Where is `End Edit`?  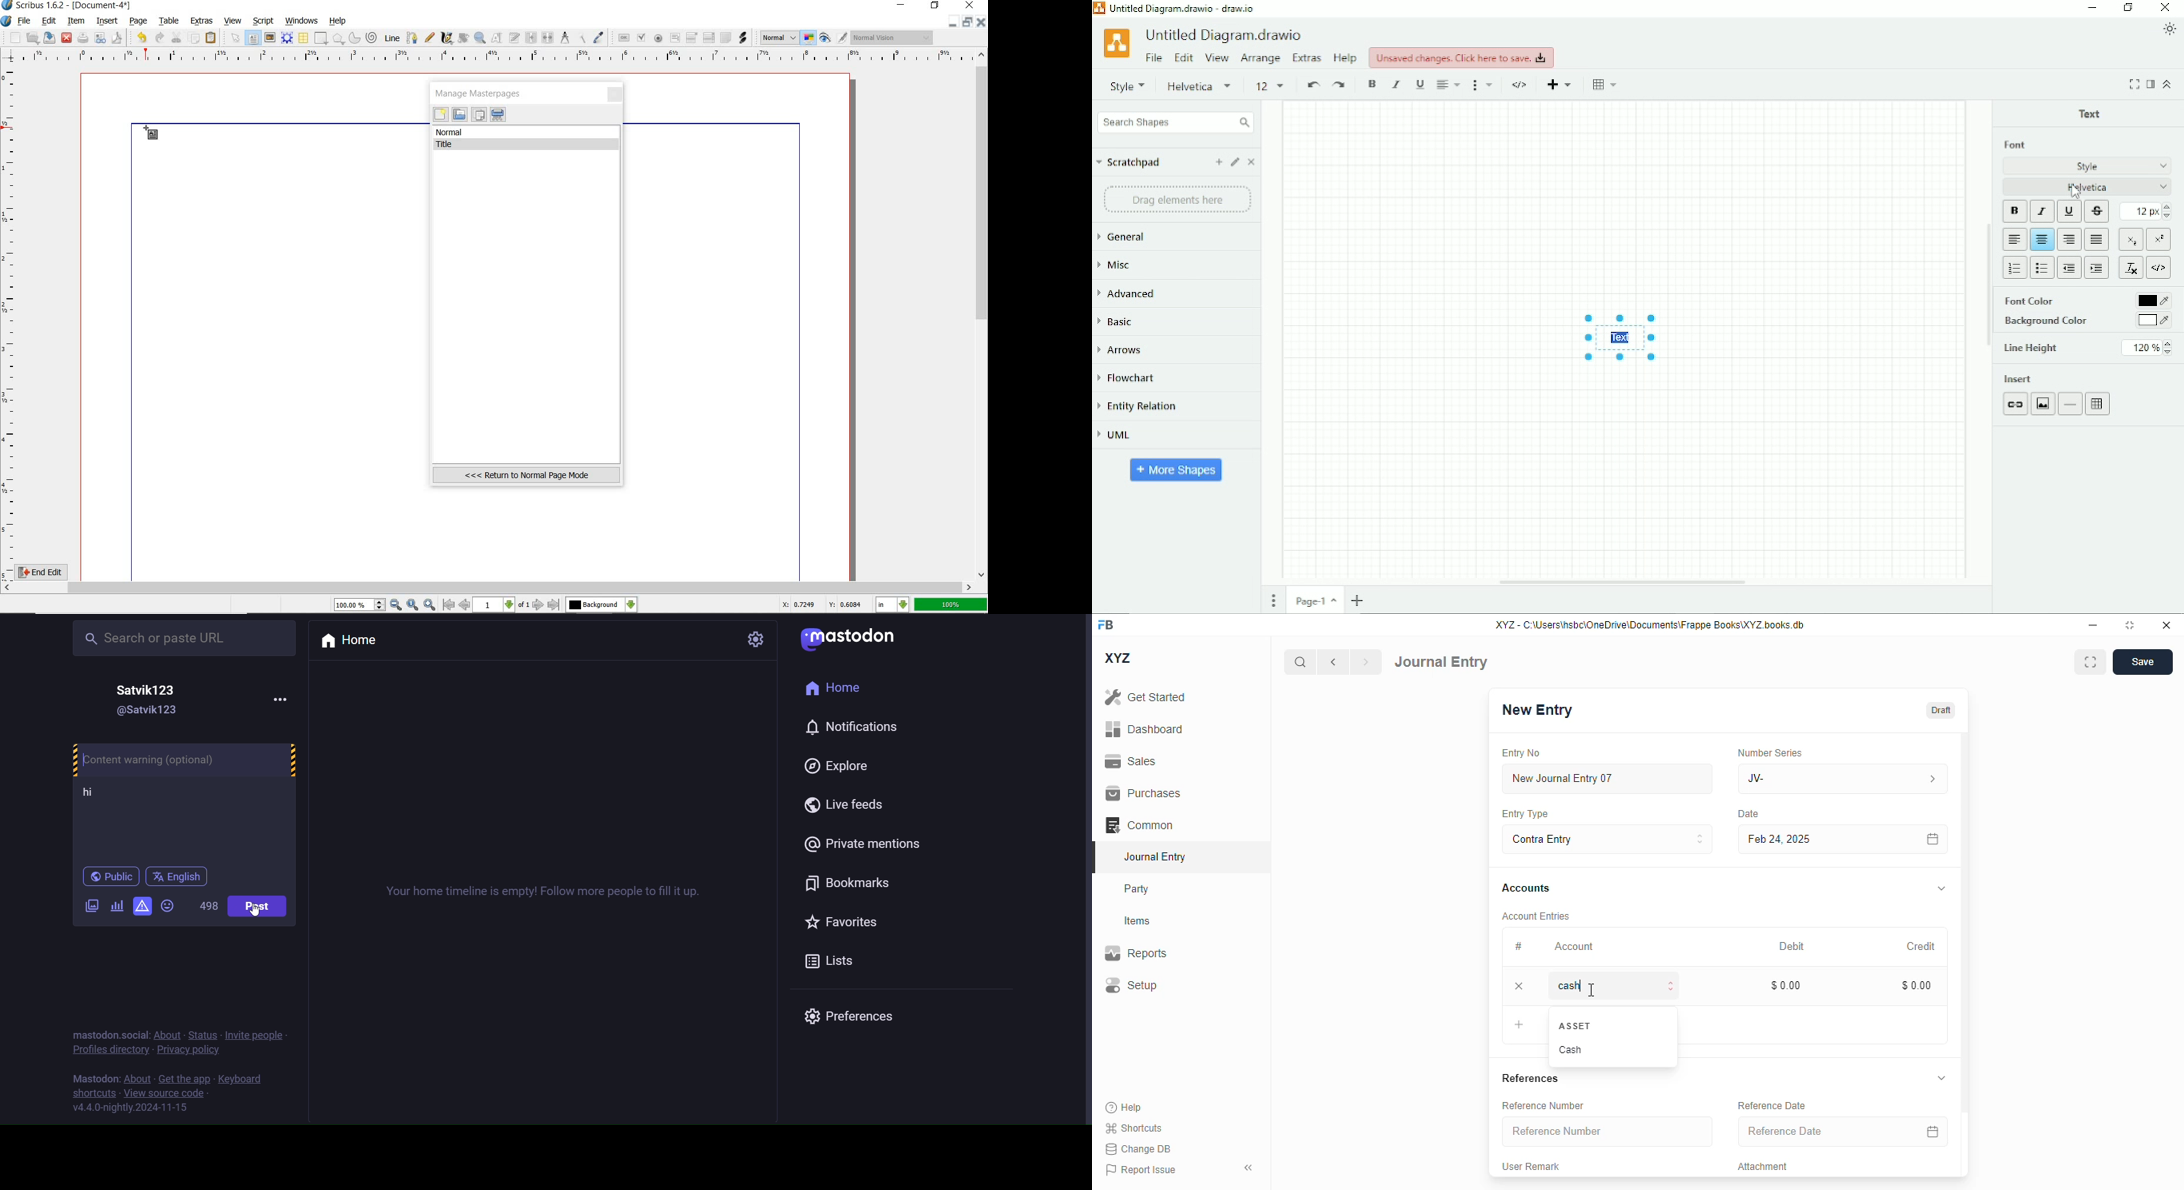 End Edit is located at coordinates (50, 572).